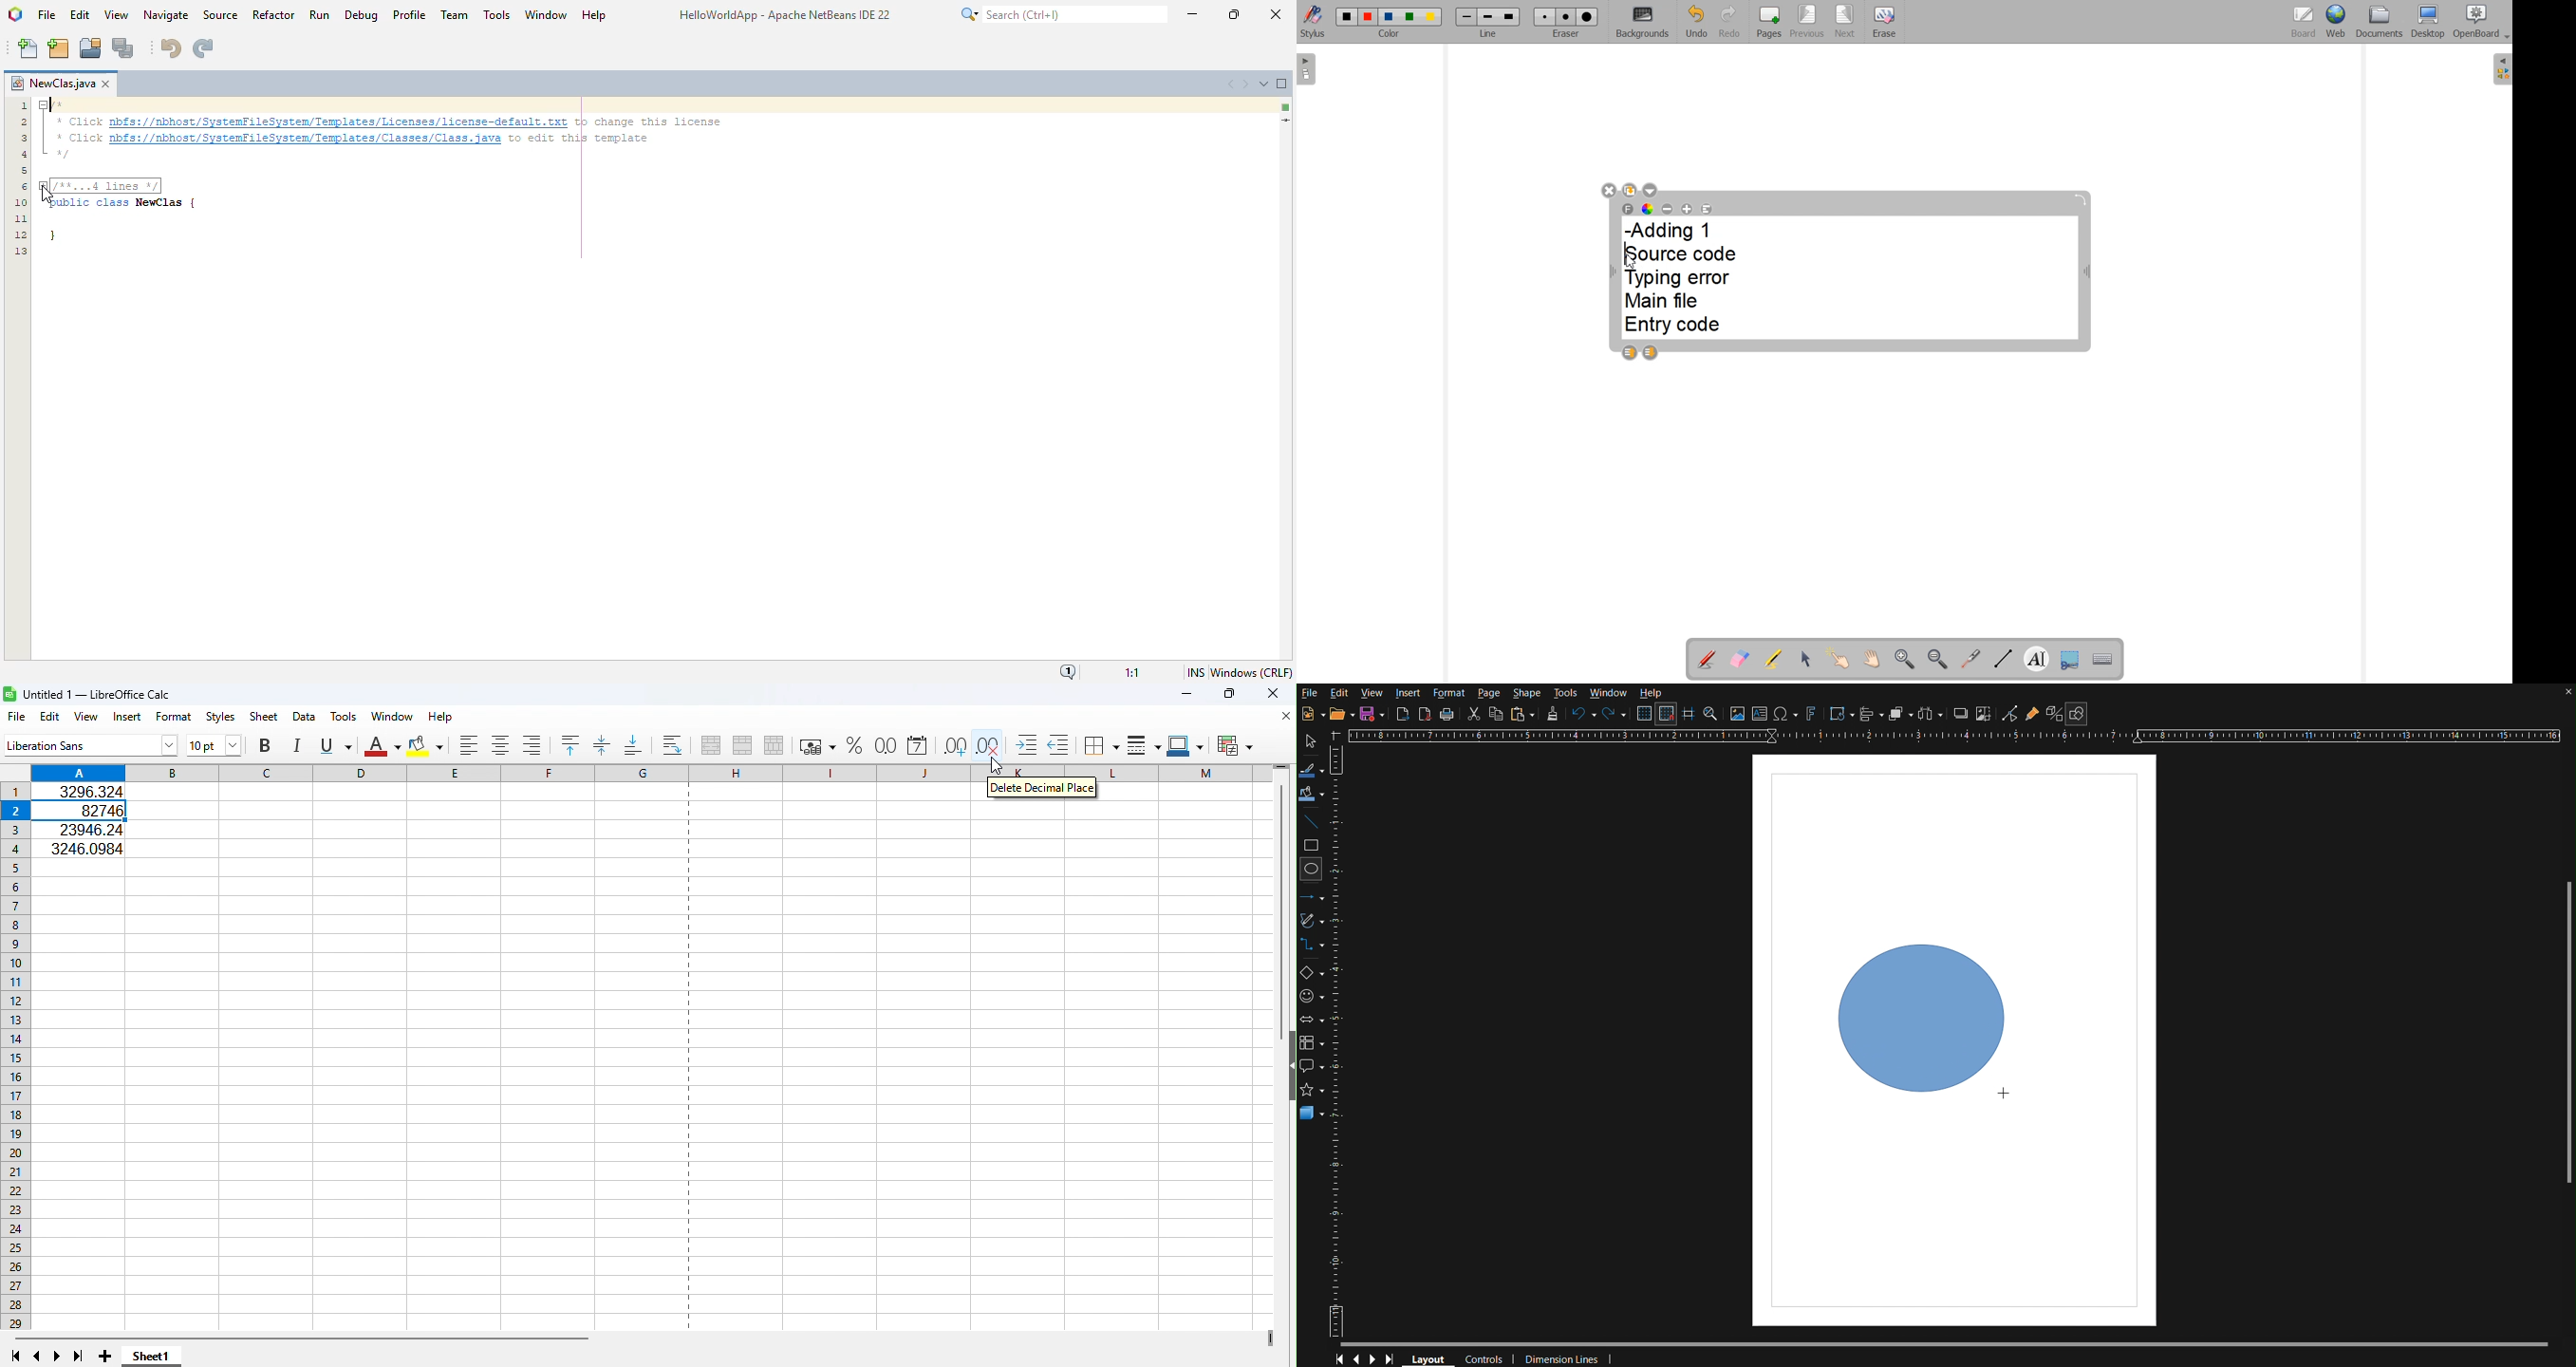  I want to click on Select, so click(1313, 740).